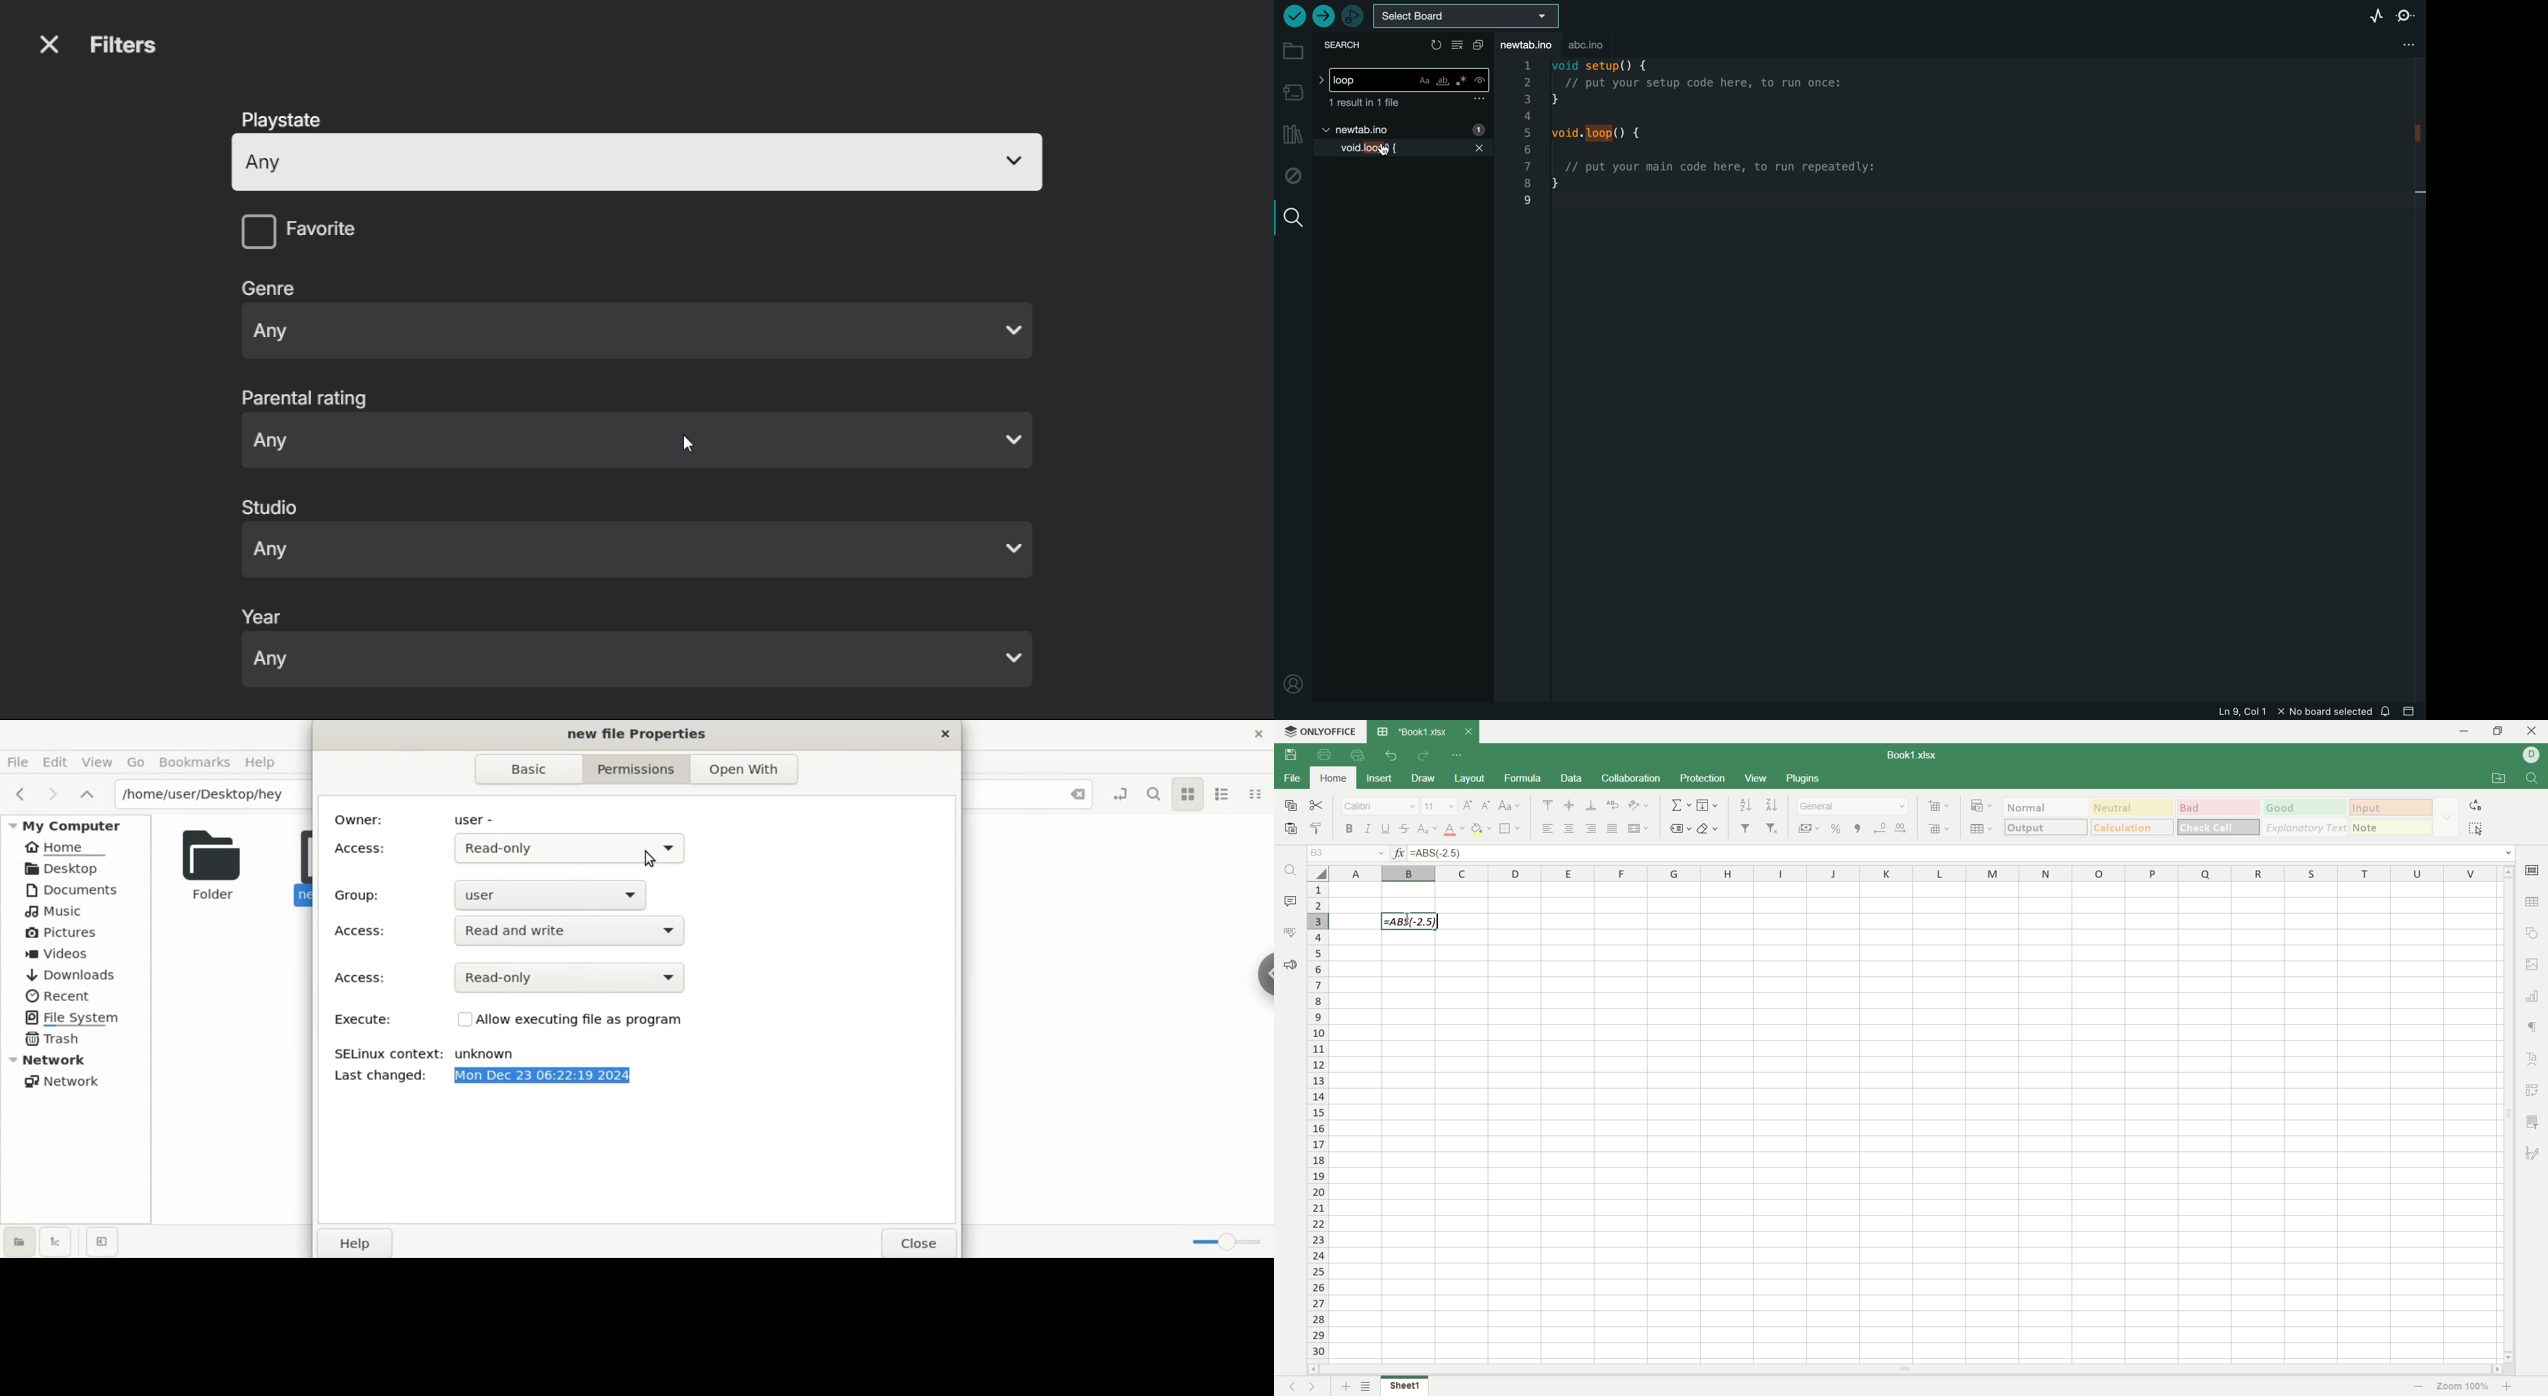 The image size is (2548, 1400). Describe the element at coordinates (1410, 921) in the screenshot. I see `formula input` at that location.